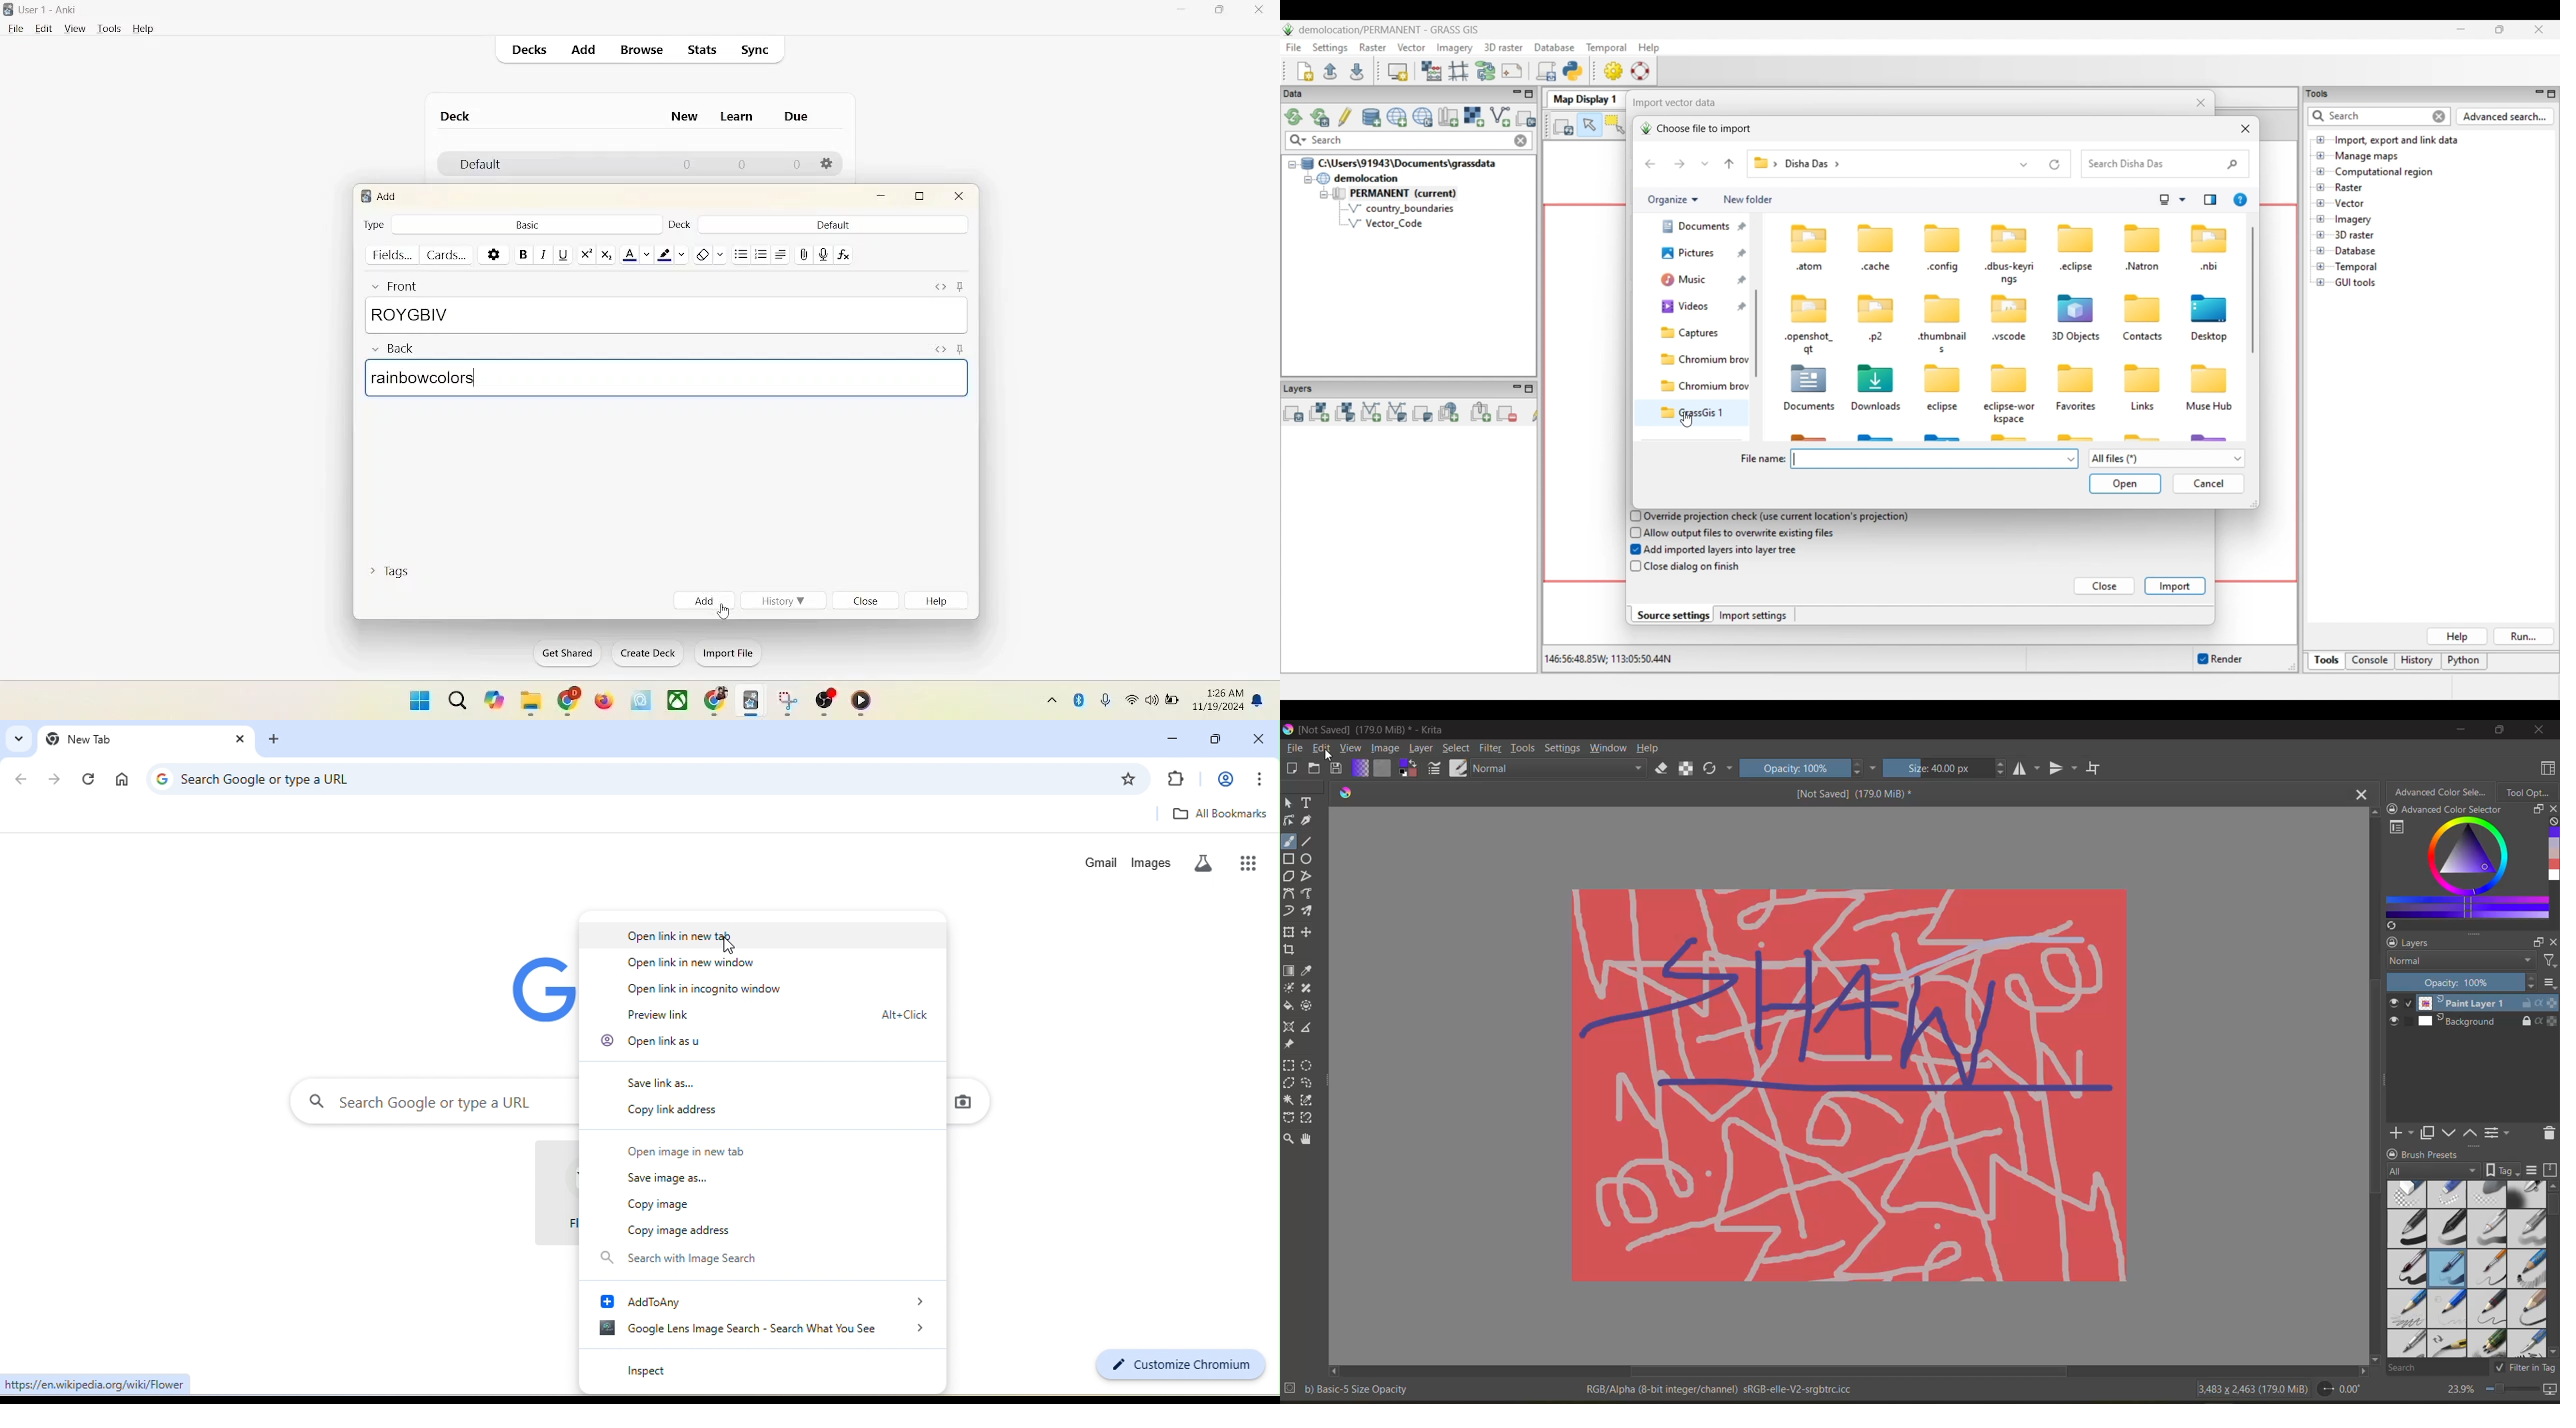 The width and height of the screenshot is (2576, 1428). Describe the element at coordinates (726, 656) in the screenshot. I see `import file` at that location.